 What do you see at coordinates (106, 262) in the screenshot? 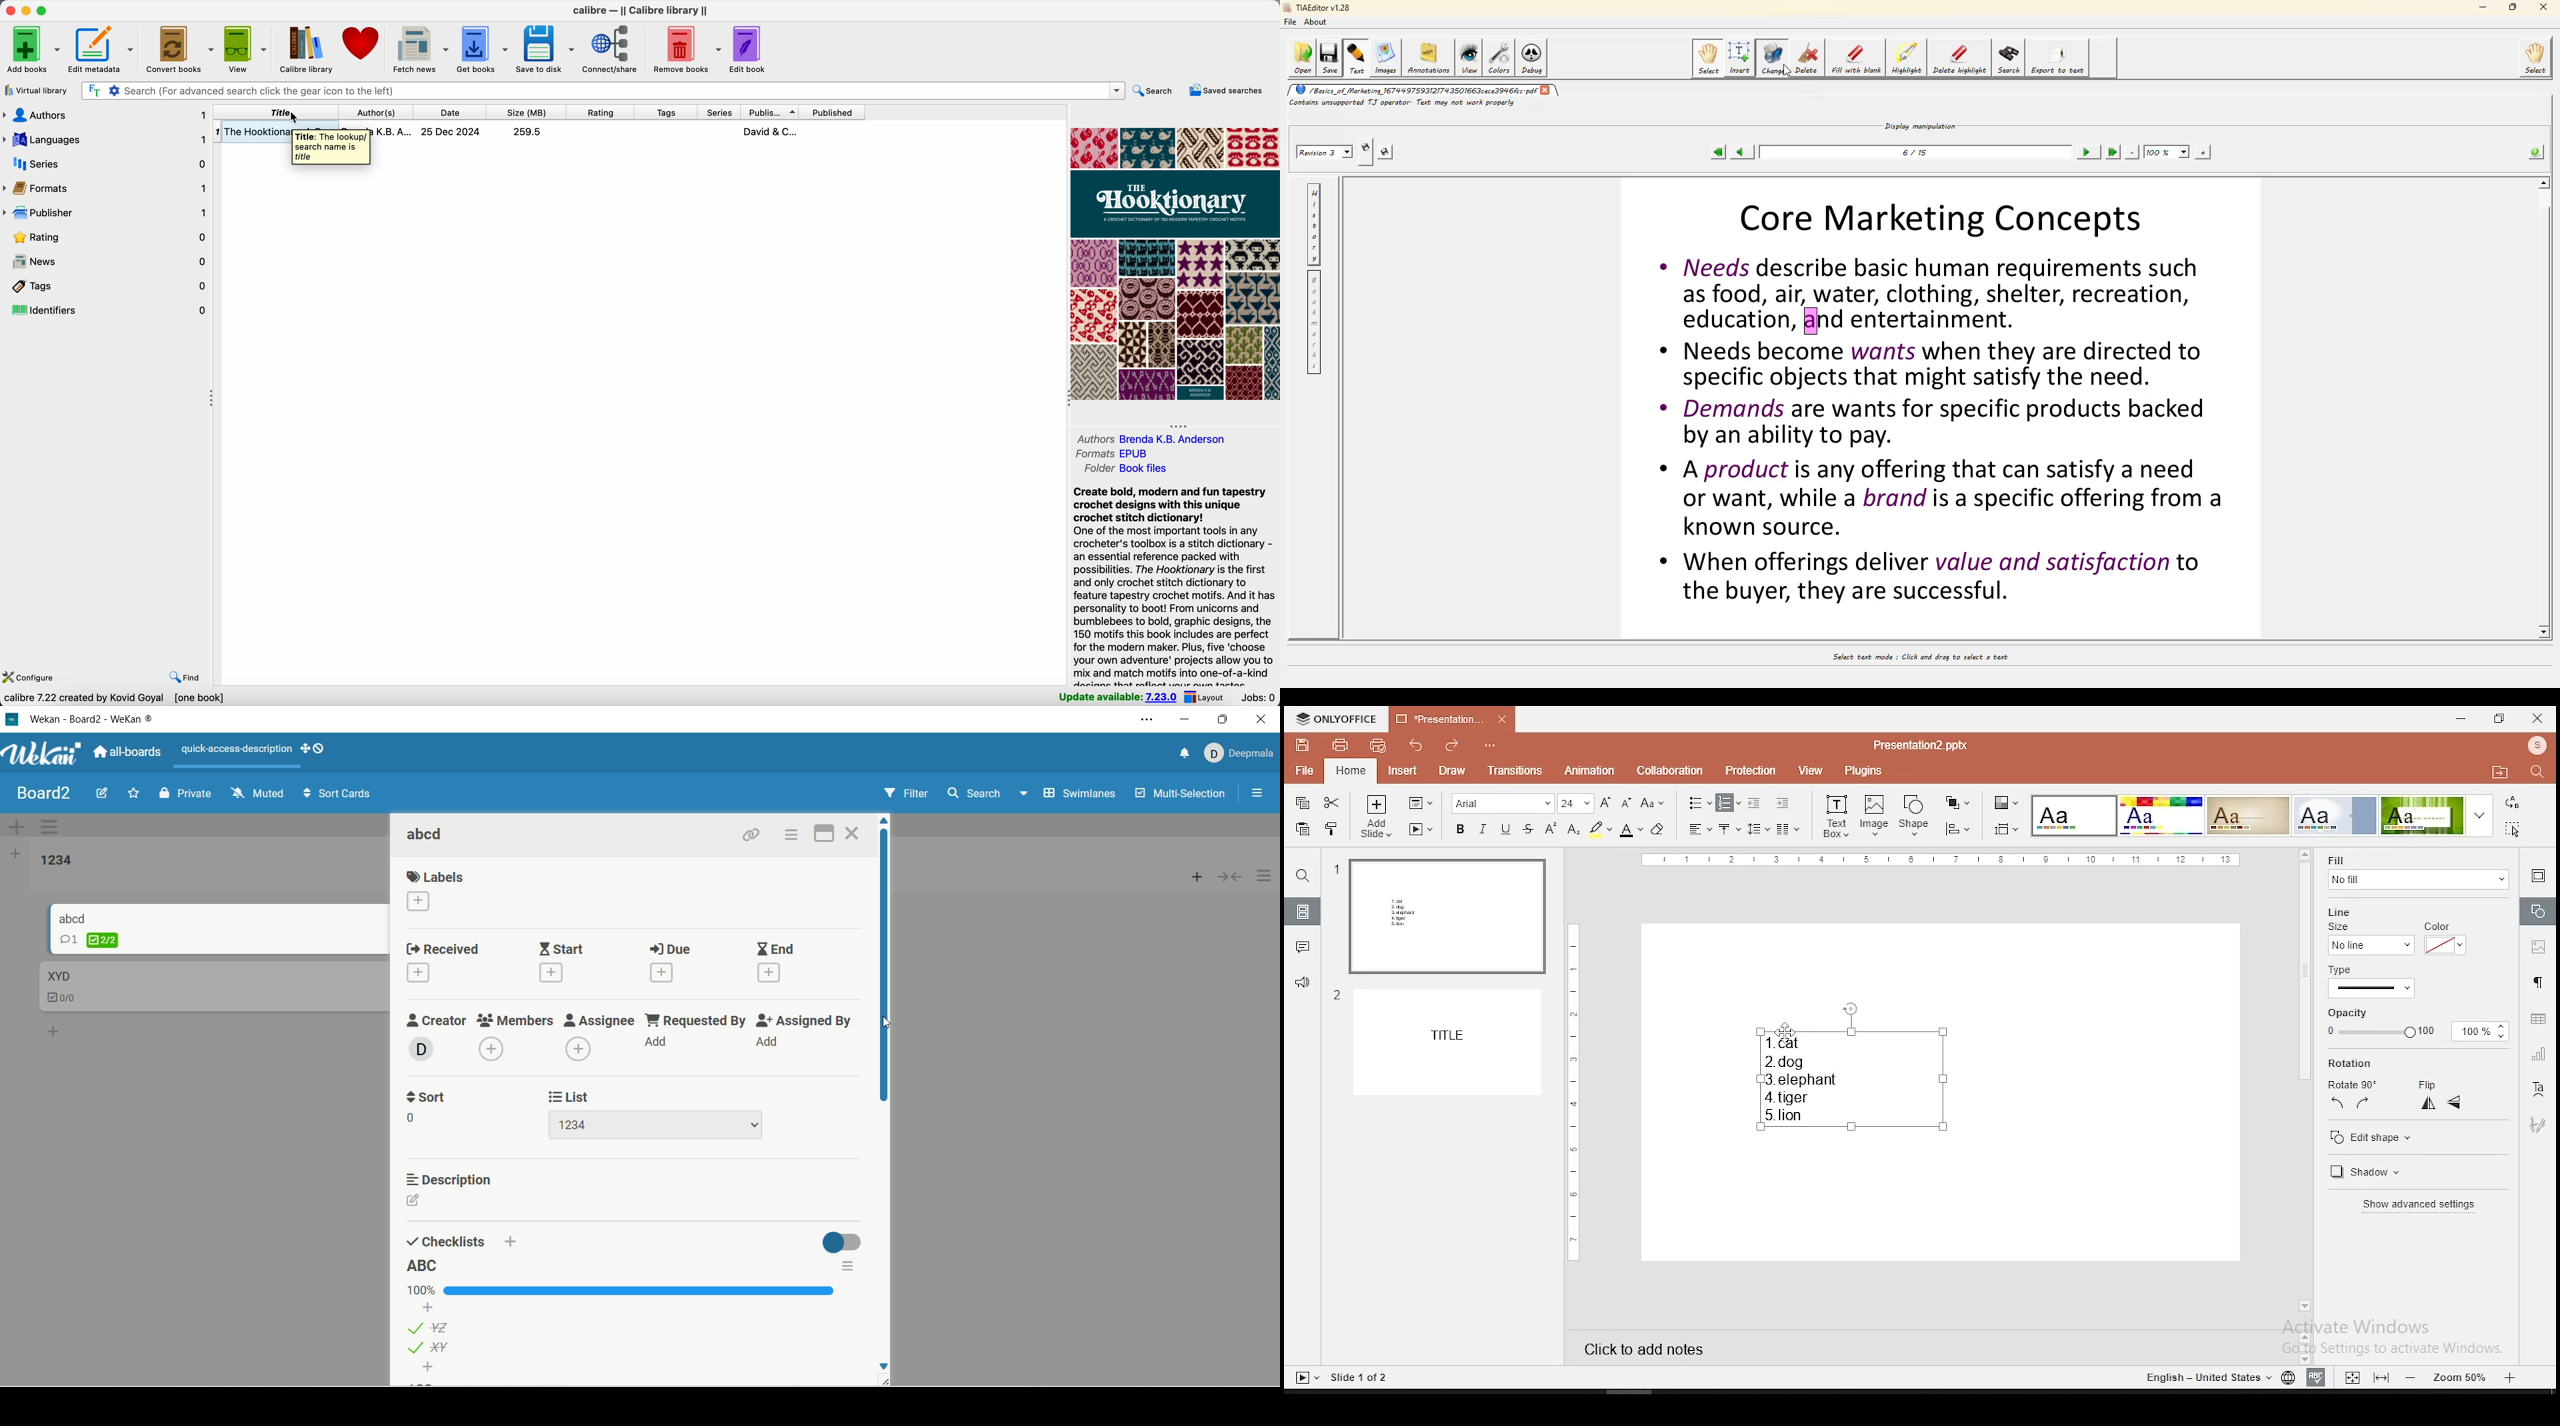
I see `news` at bounding box center [106, 262].